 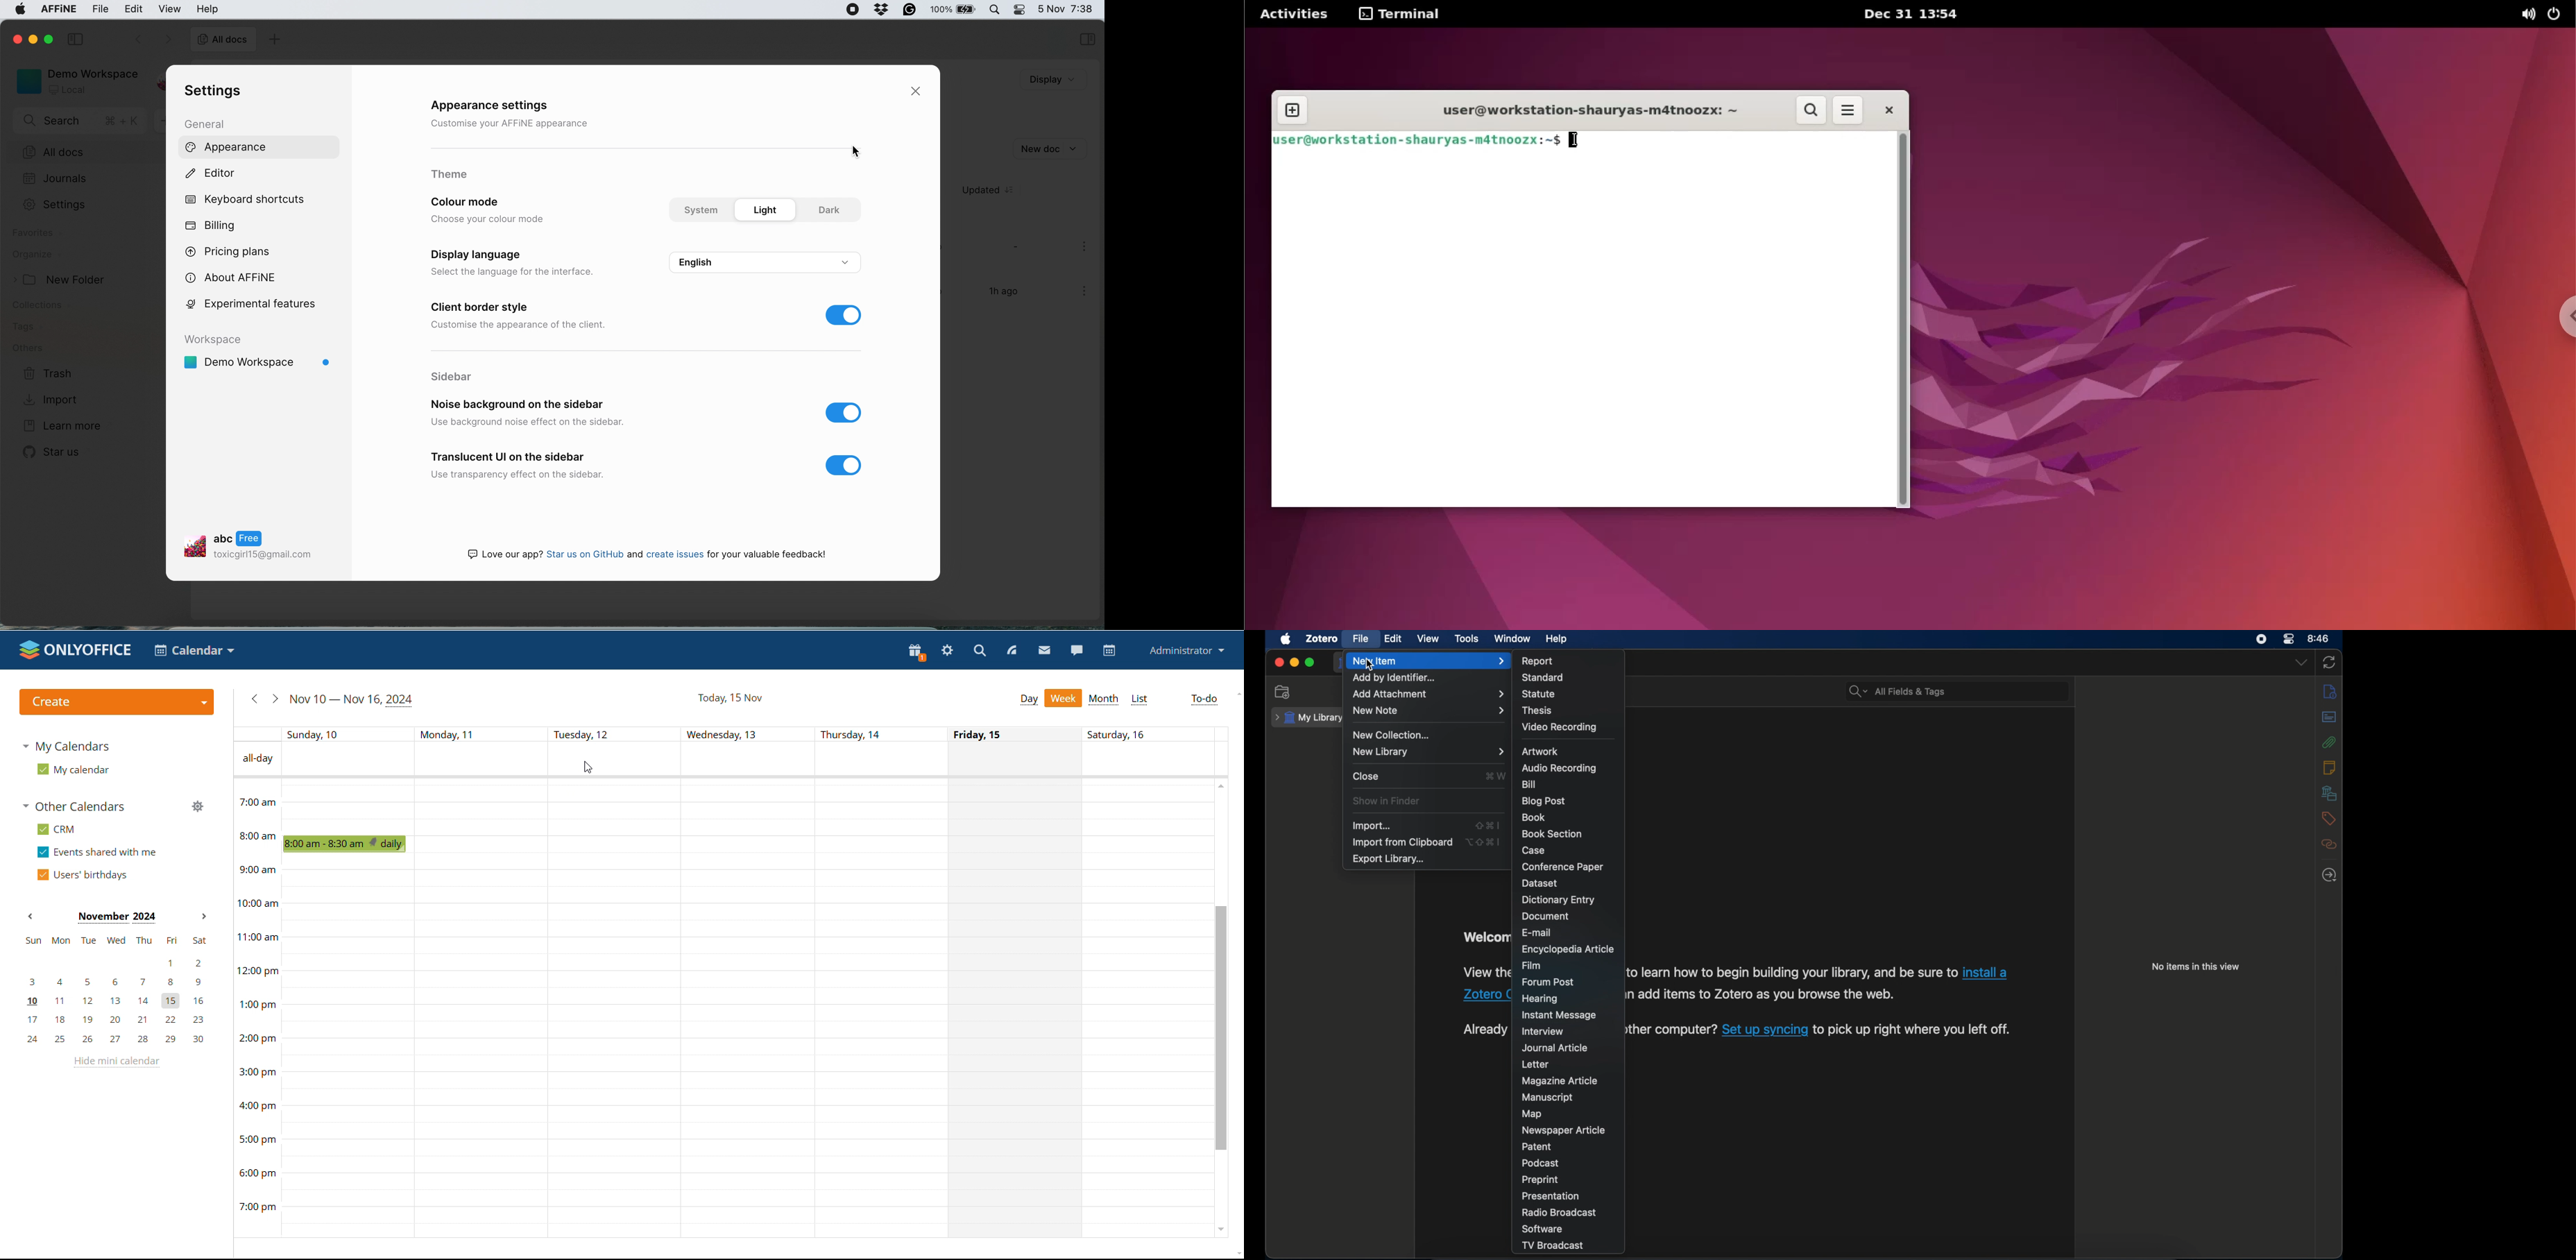 What do you see at coordinates (58, 10) in the screenshot?
I see `affine` at bounding box center [58, 10].